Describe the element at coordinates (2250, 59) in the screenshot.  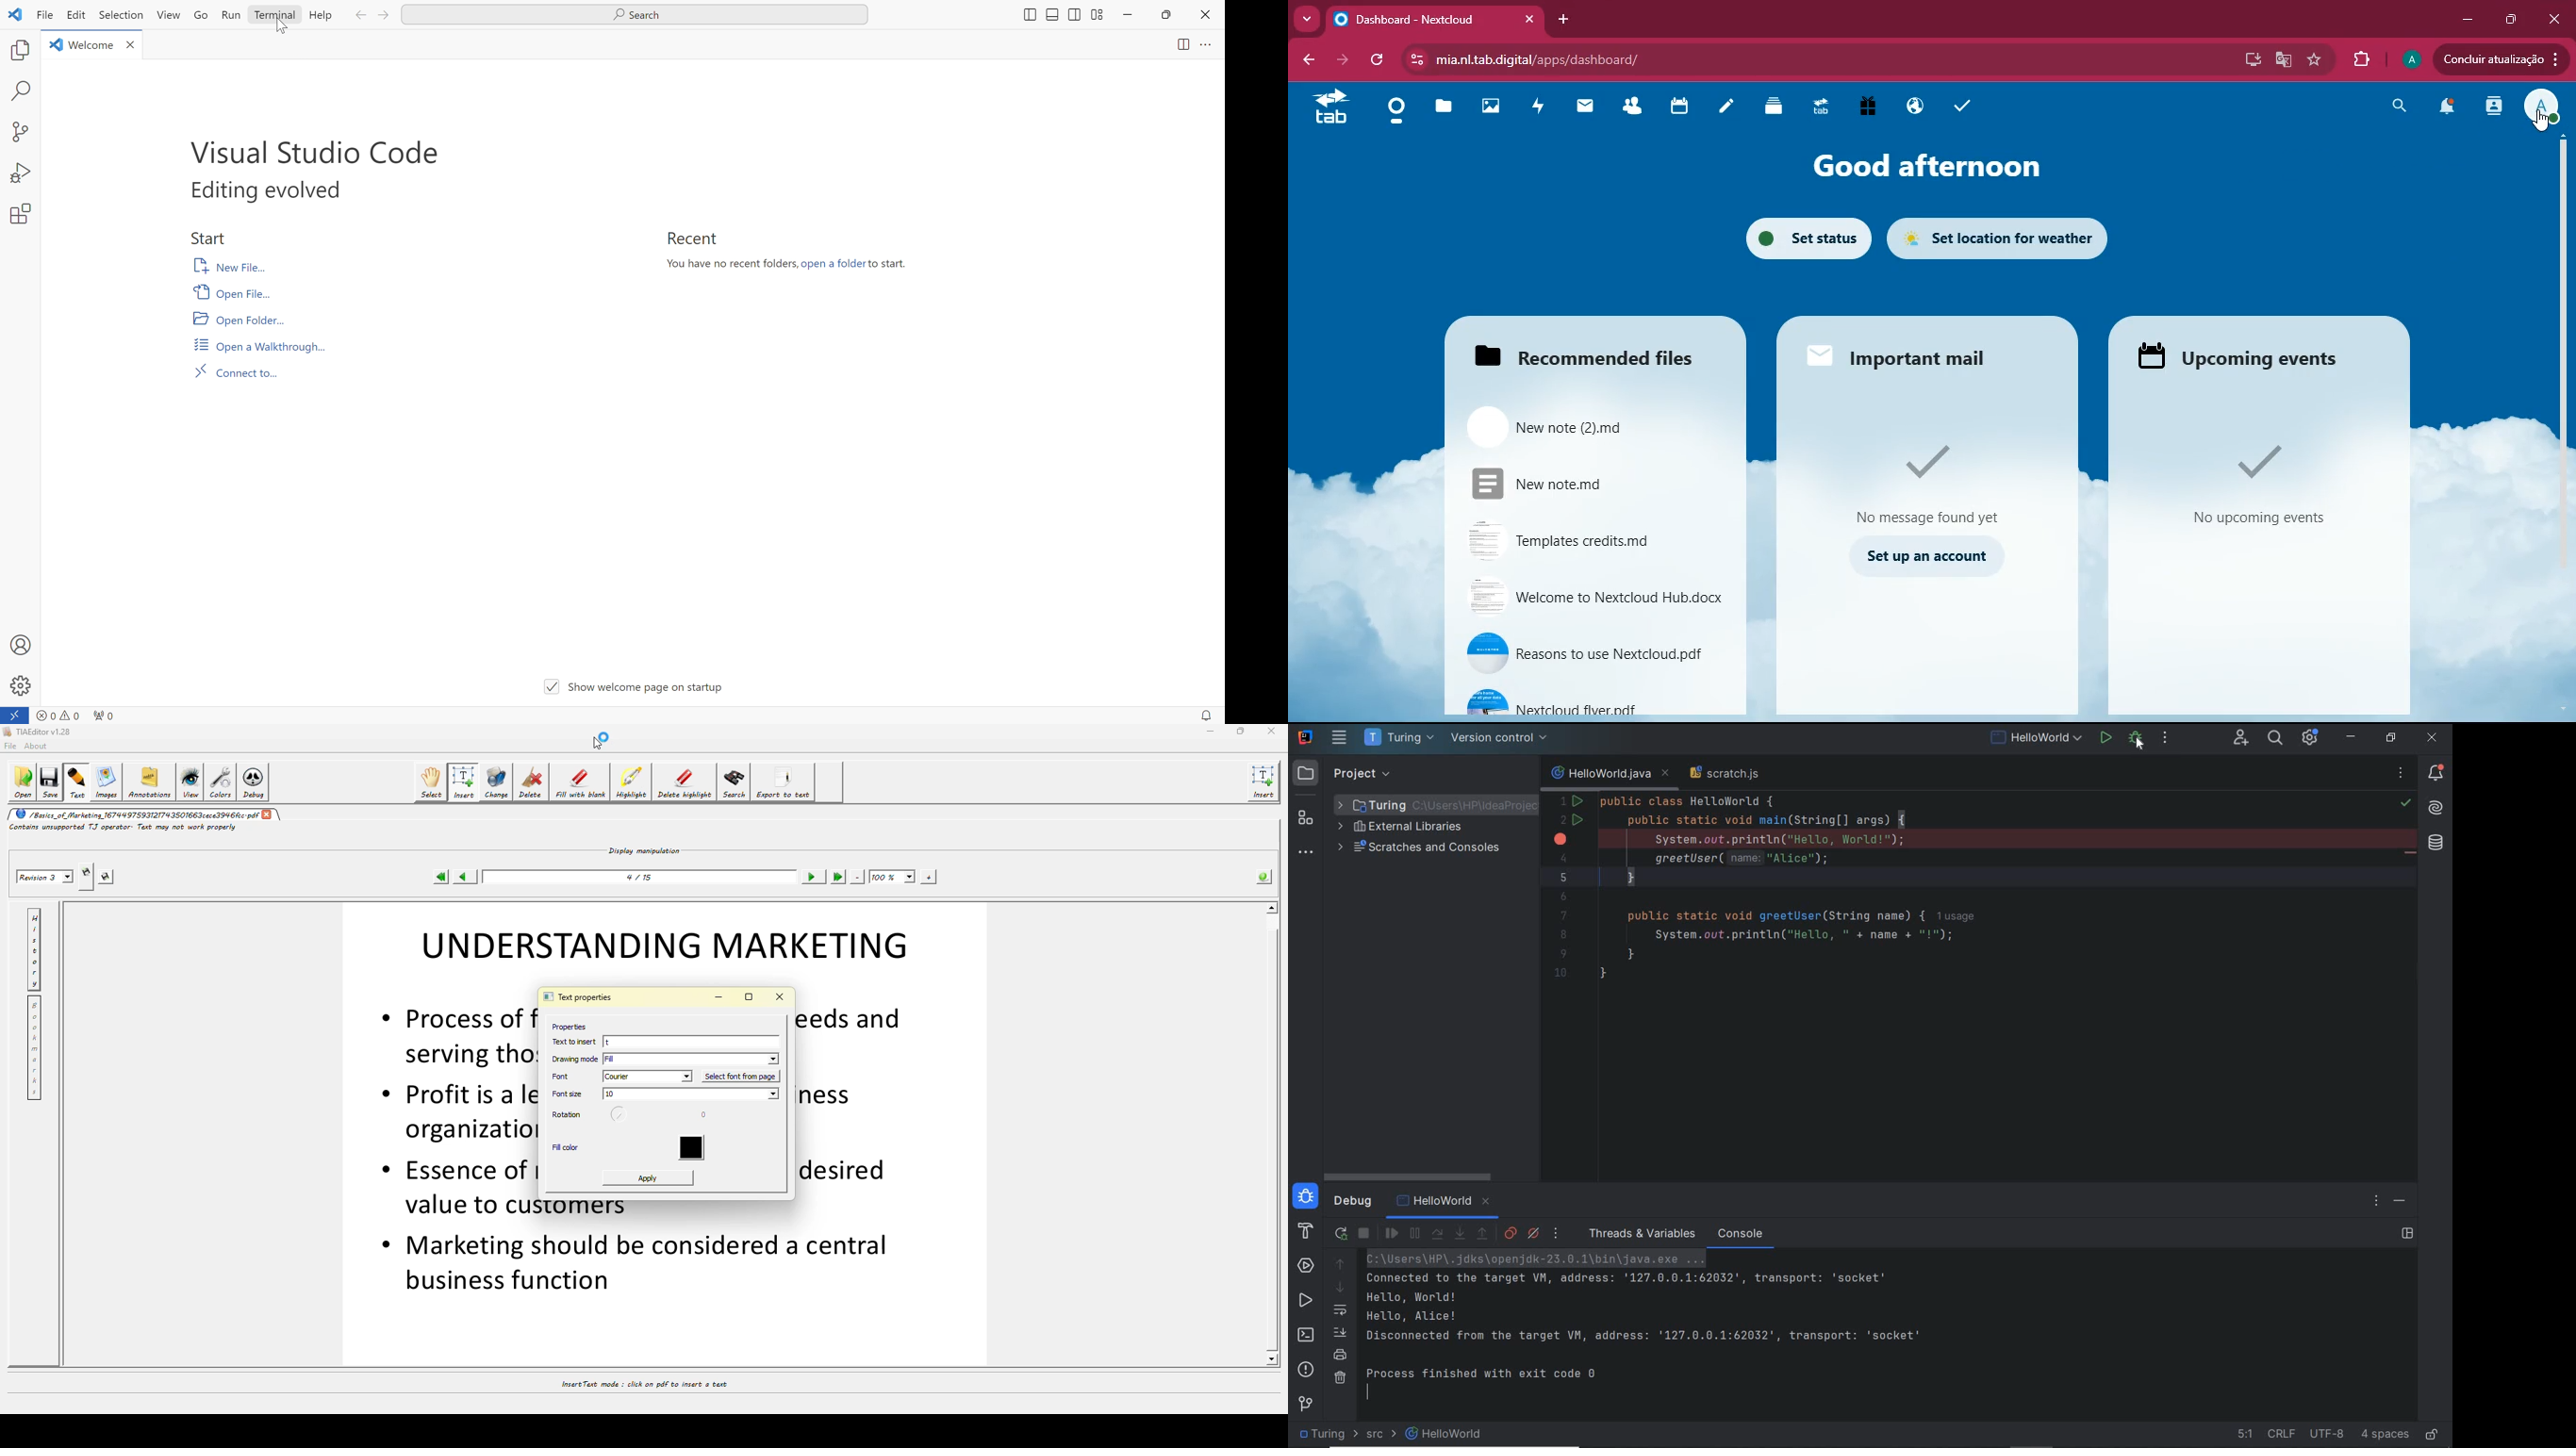
I see `desktop` at that location.